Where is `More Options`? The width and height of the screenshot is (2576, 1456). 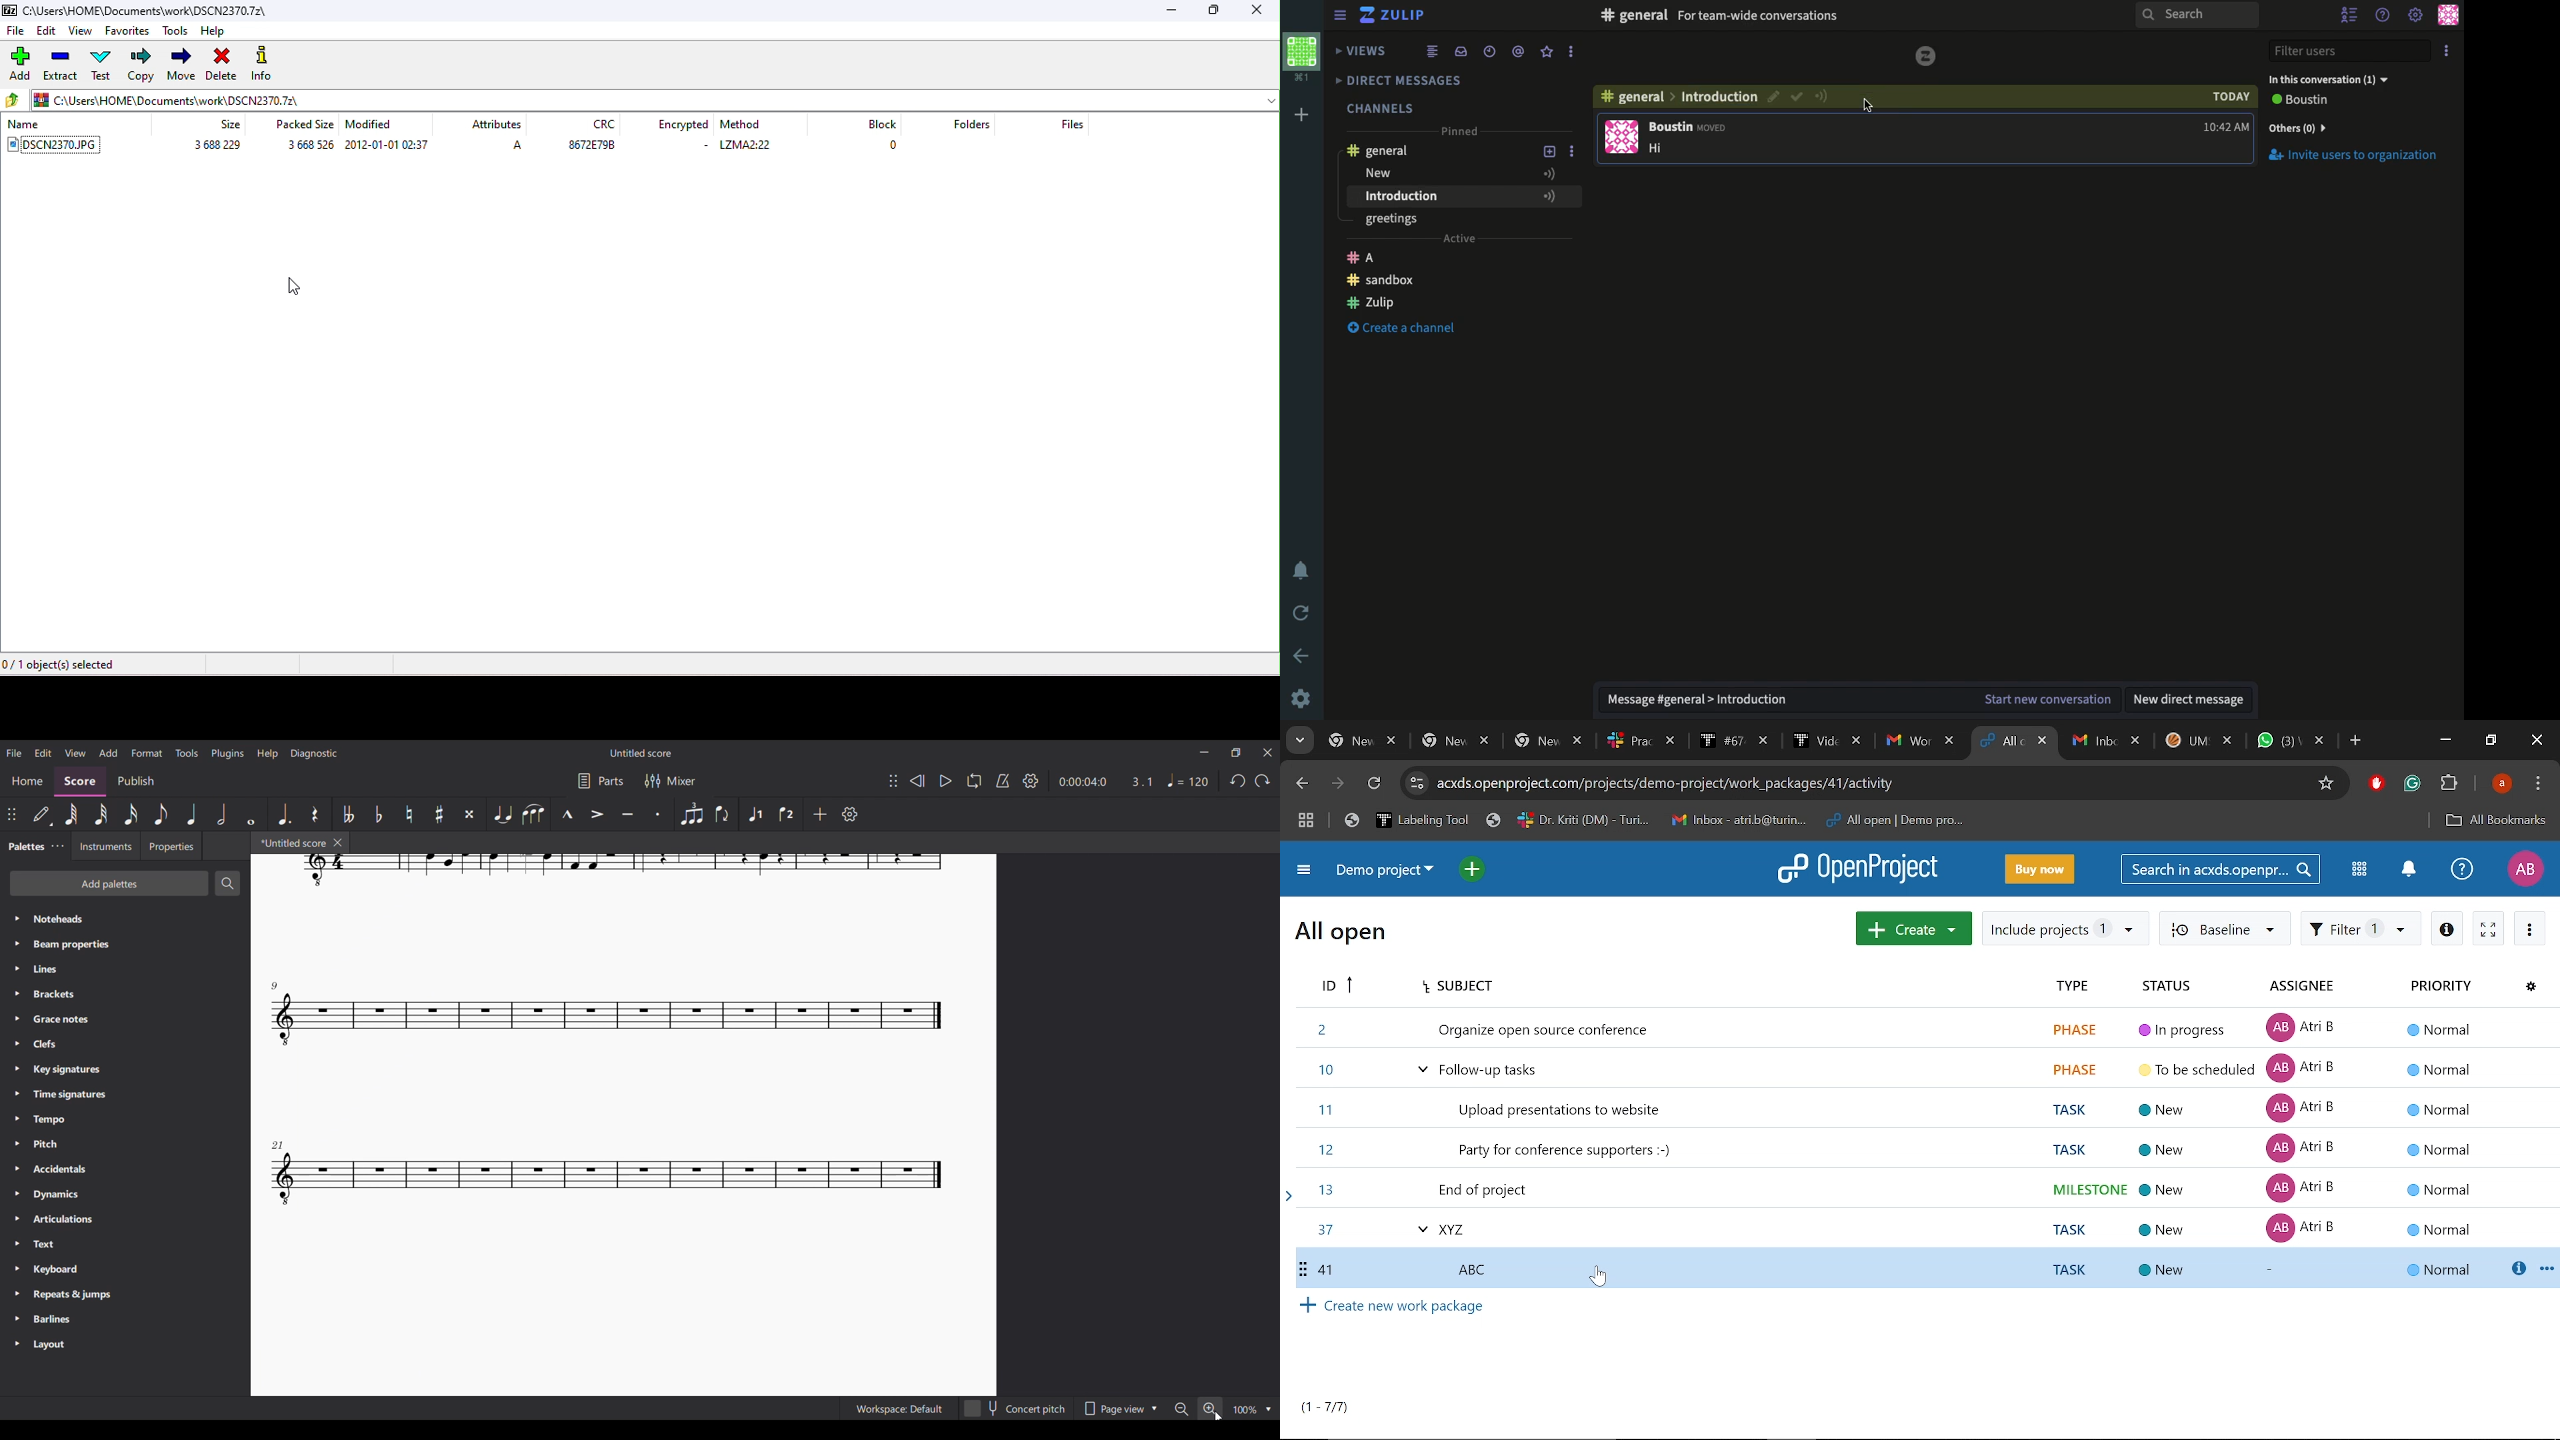
More Options is located at coordinates (1574, 54).